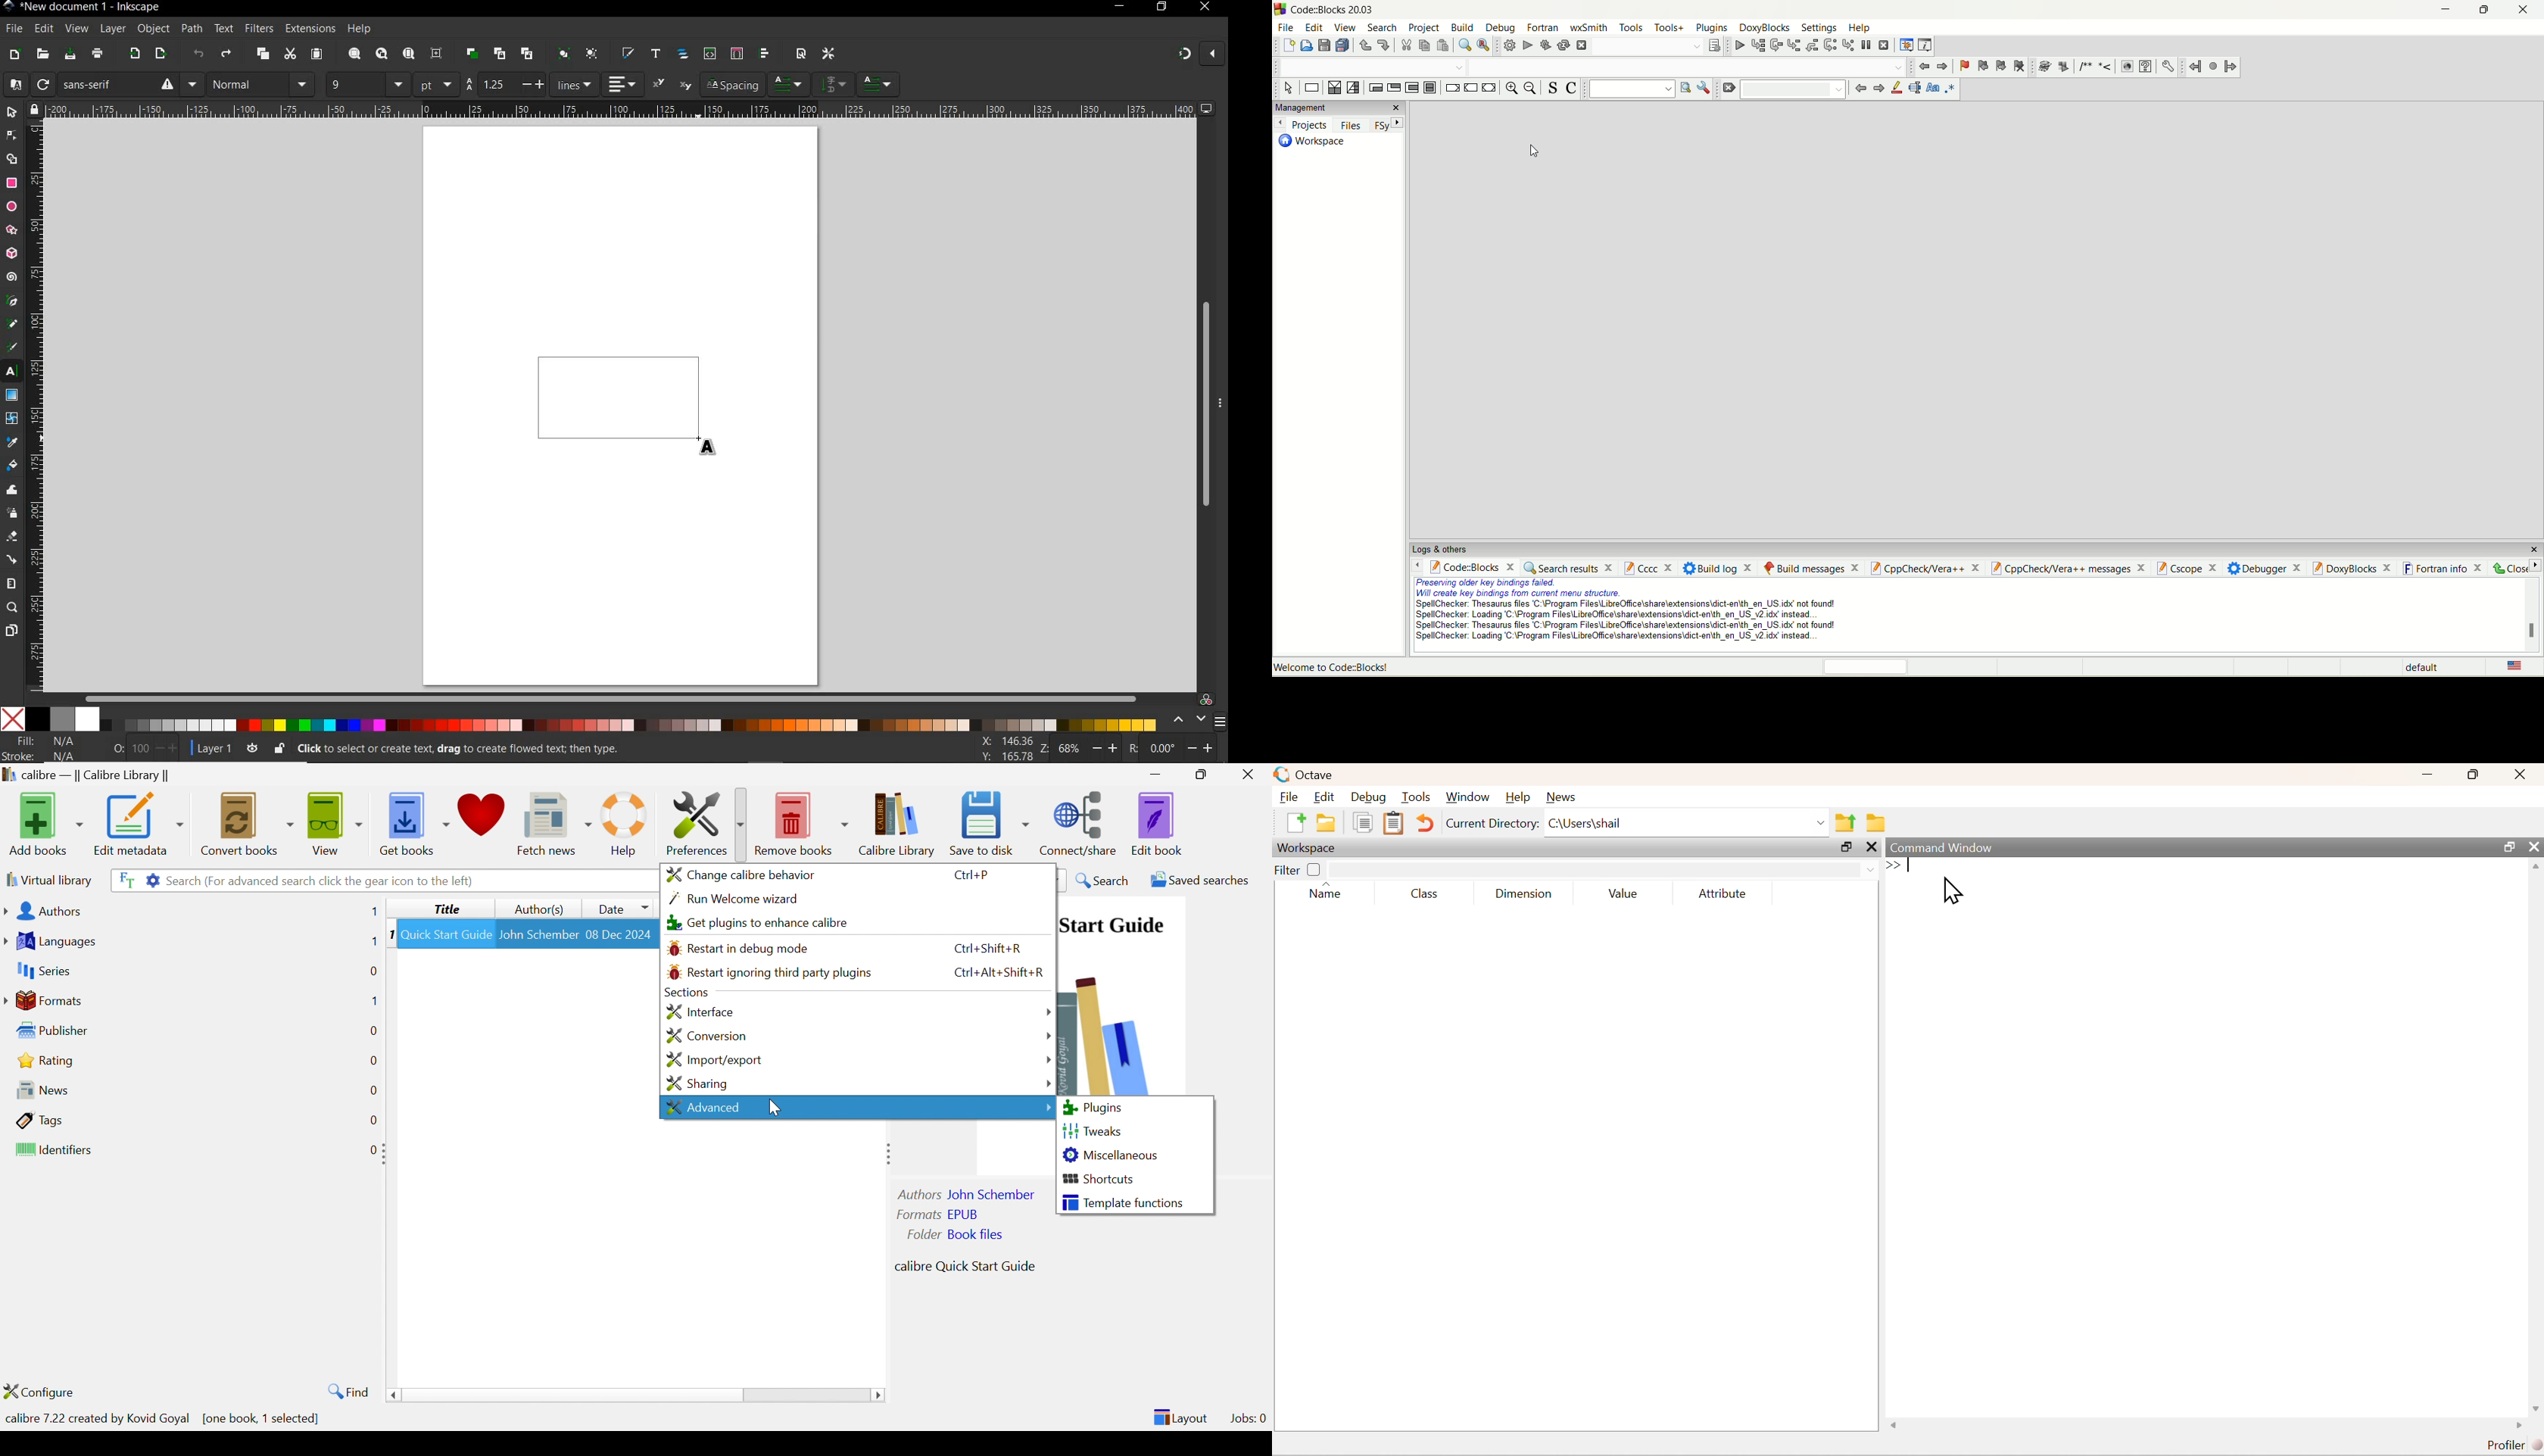 Image resolution: width=2548 pixels, height=1456 pixels. I want to click on Quick Start Guide, so click(1111, 925).